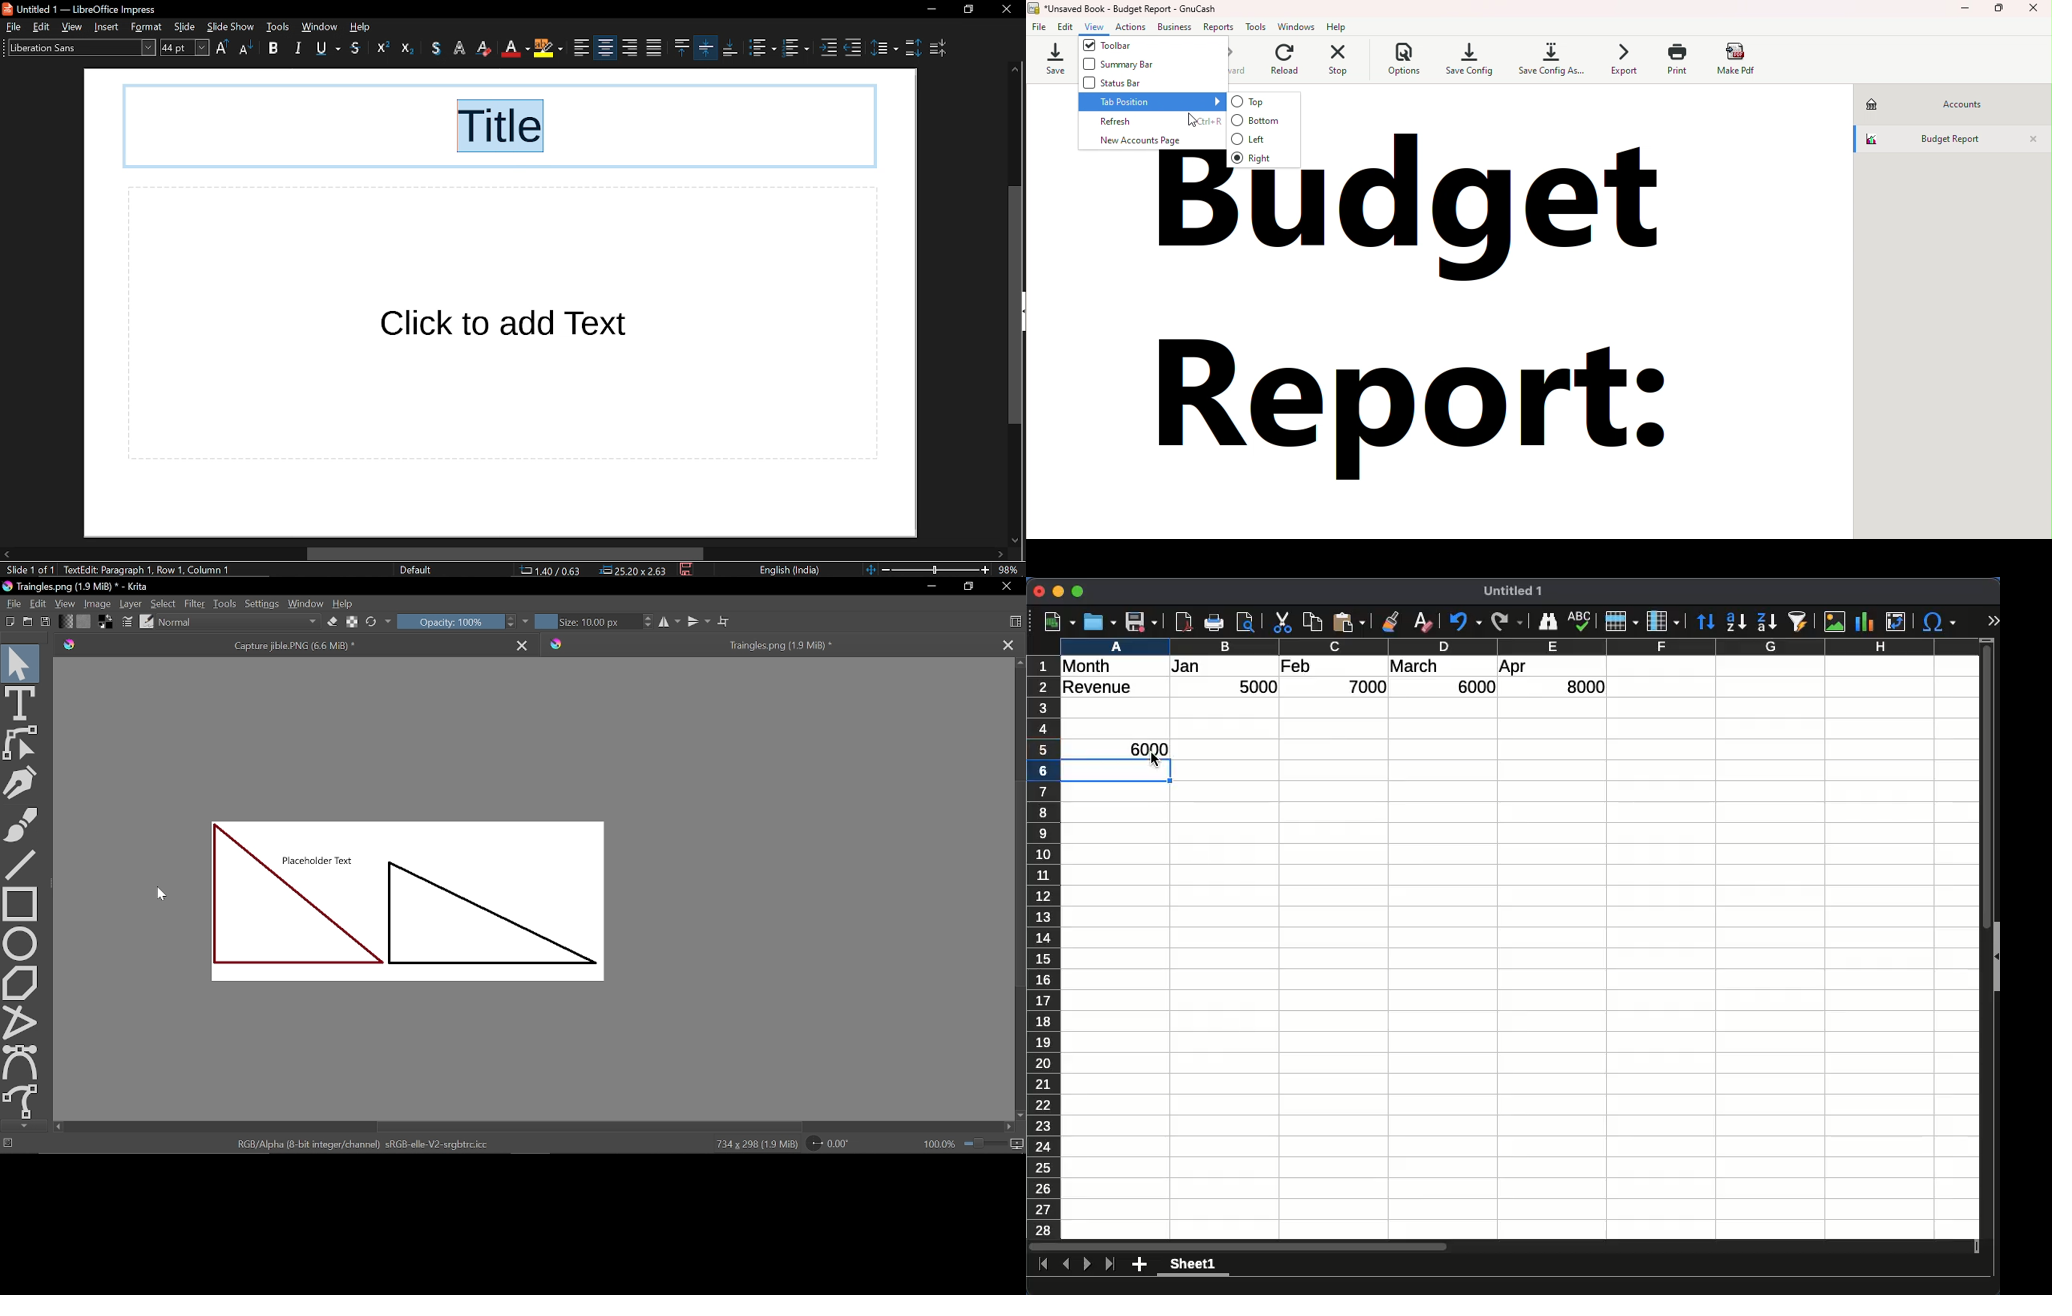 This screenshot has width=2072, height=1316. Describe the element at coordinates (164, 603) in the screenshot. I see `Select` at that location.